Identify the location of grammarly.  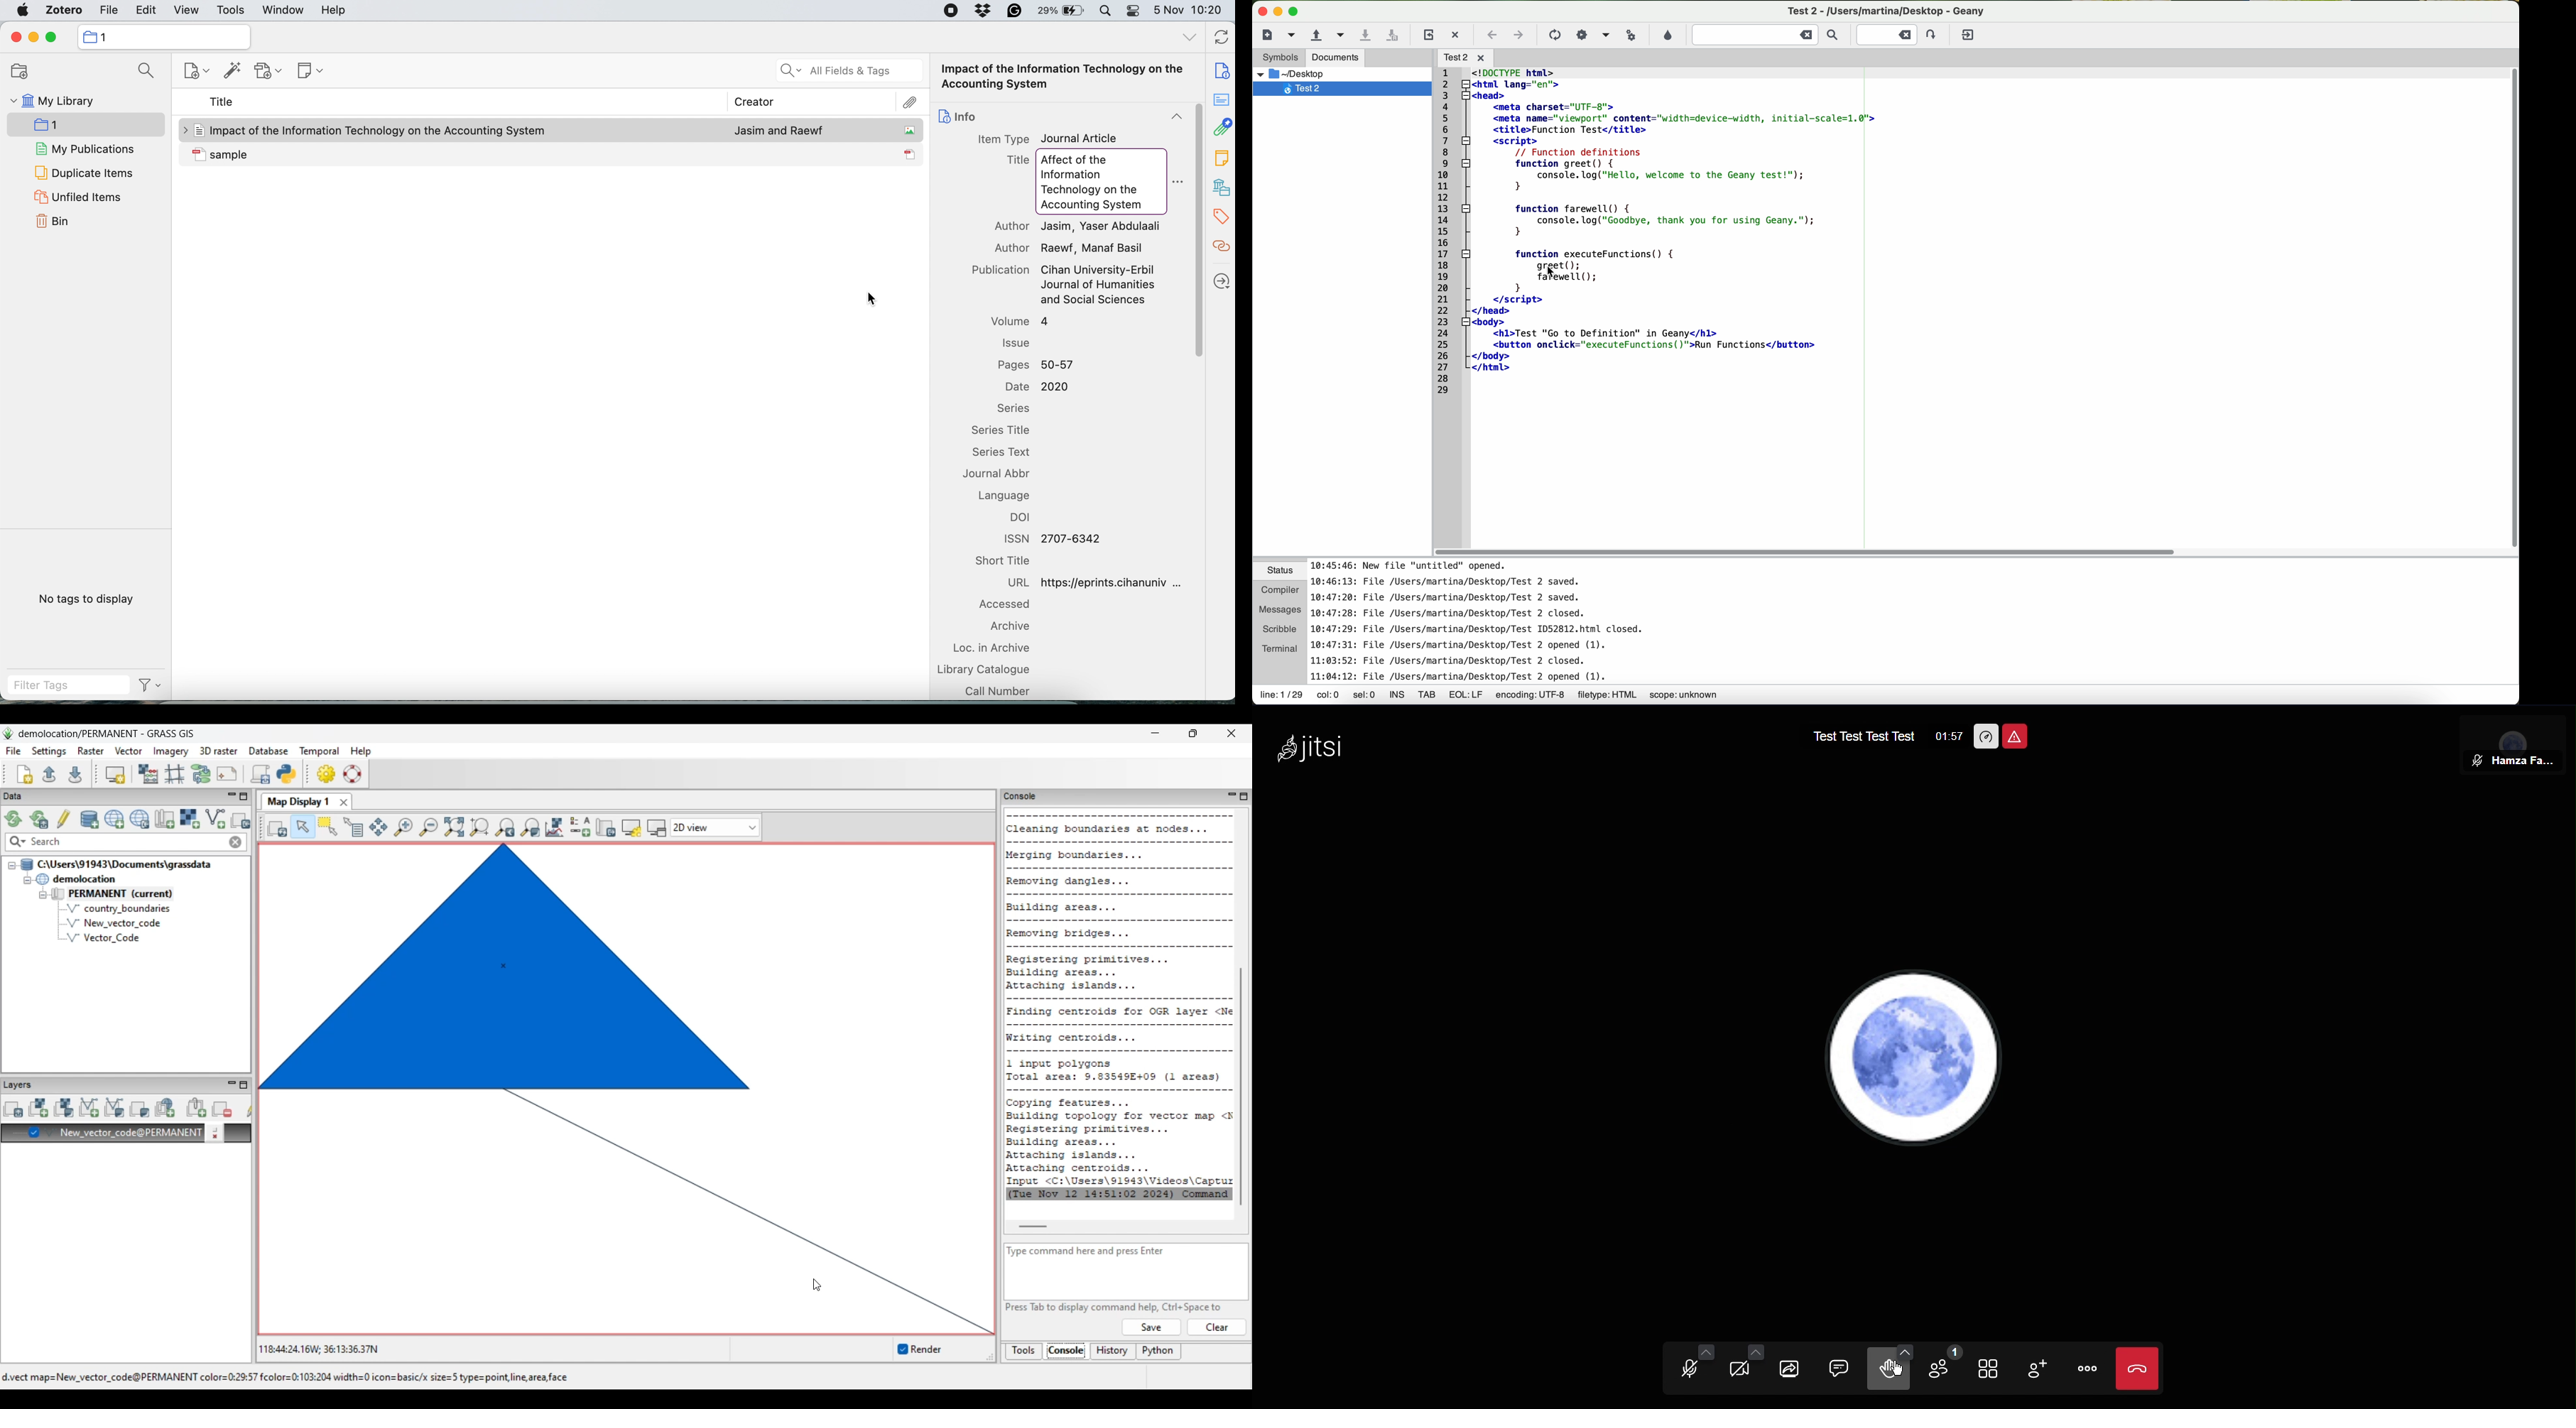
(1015, 11).